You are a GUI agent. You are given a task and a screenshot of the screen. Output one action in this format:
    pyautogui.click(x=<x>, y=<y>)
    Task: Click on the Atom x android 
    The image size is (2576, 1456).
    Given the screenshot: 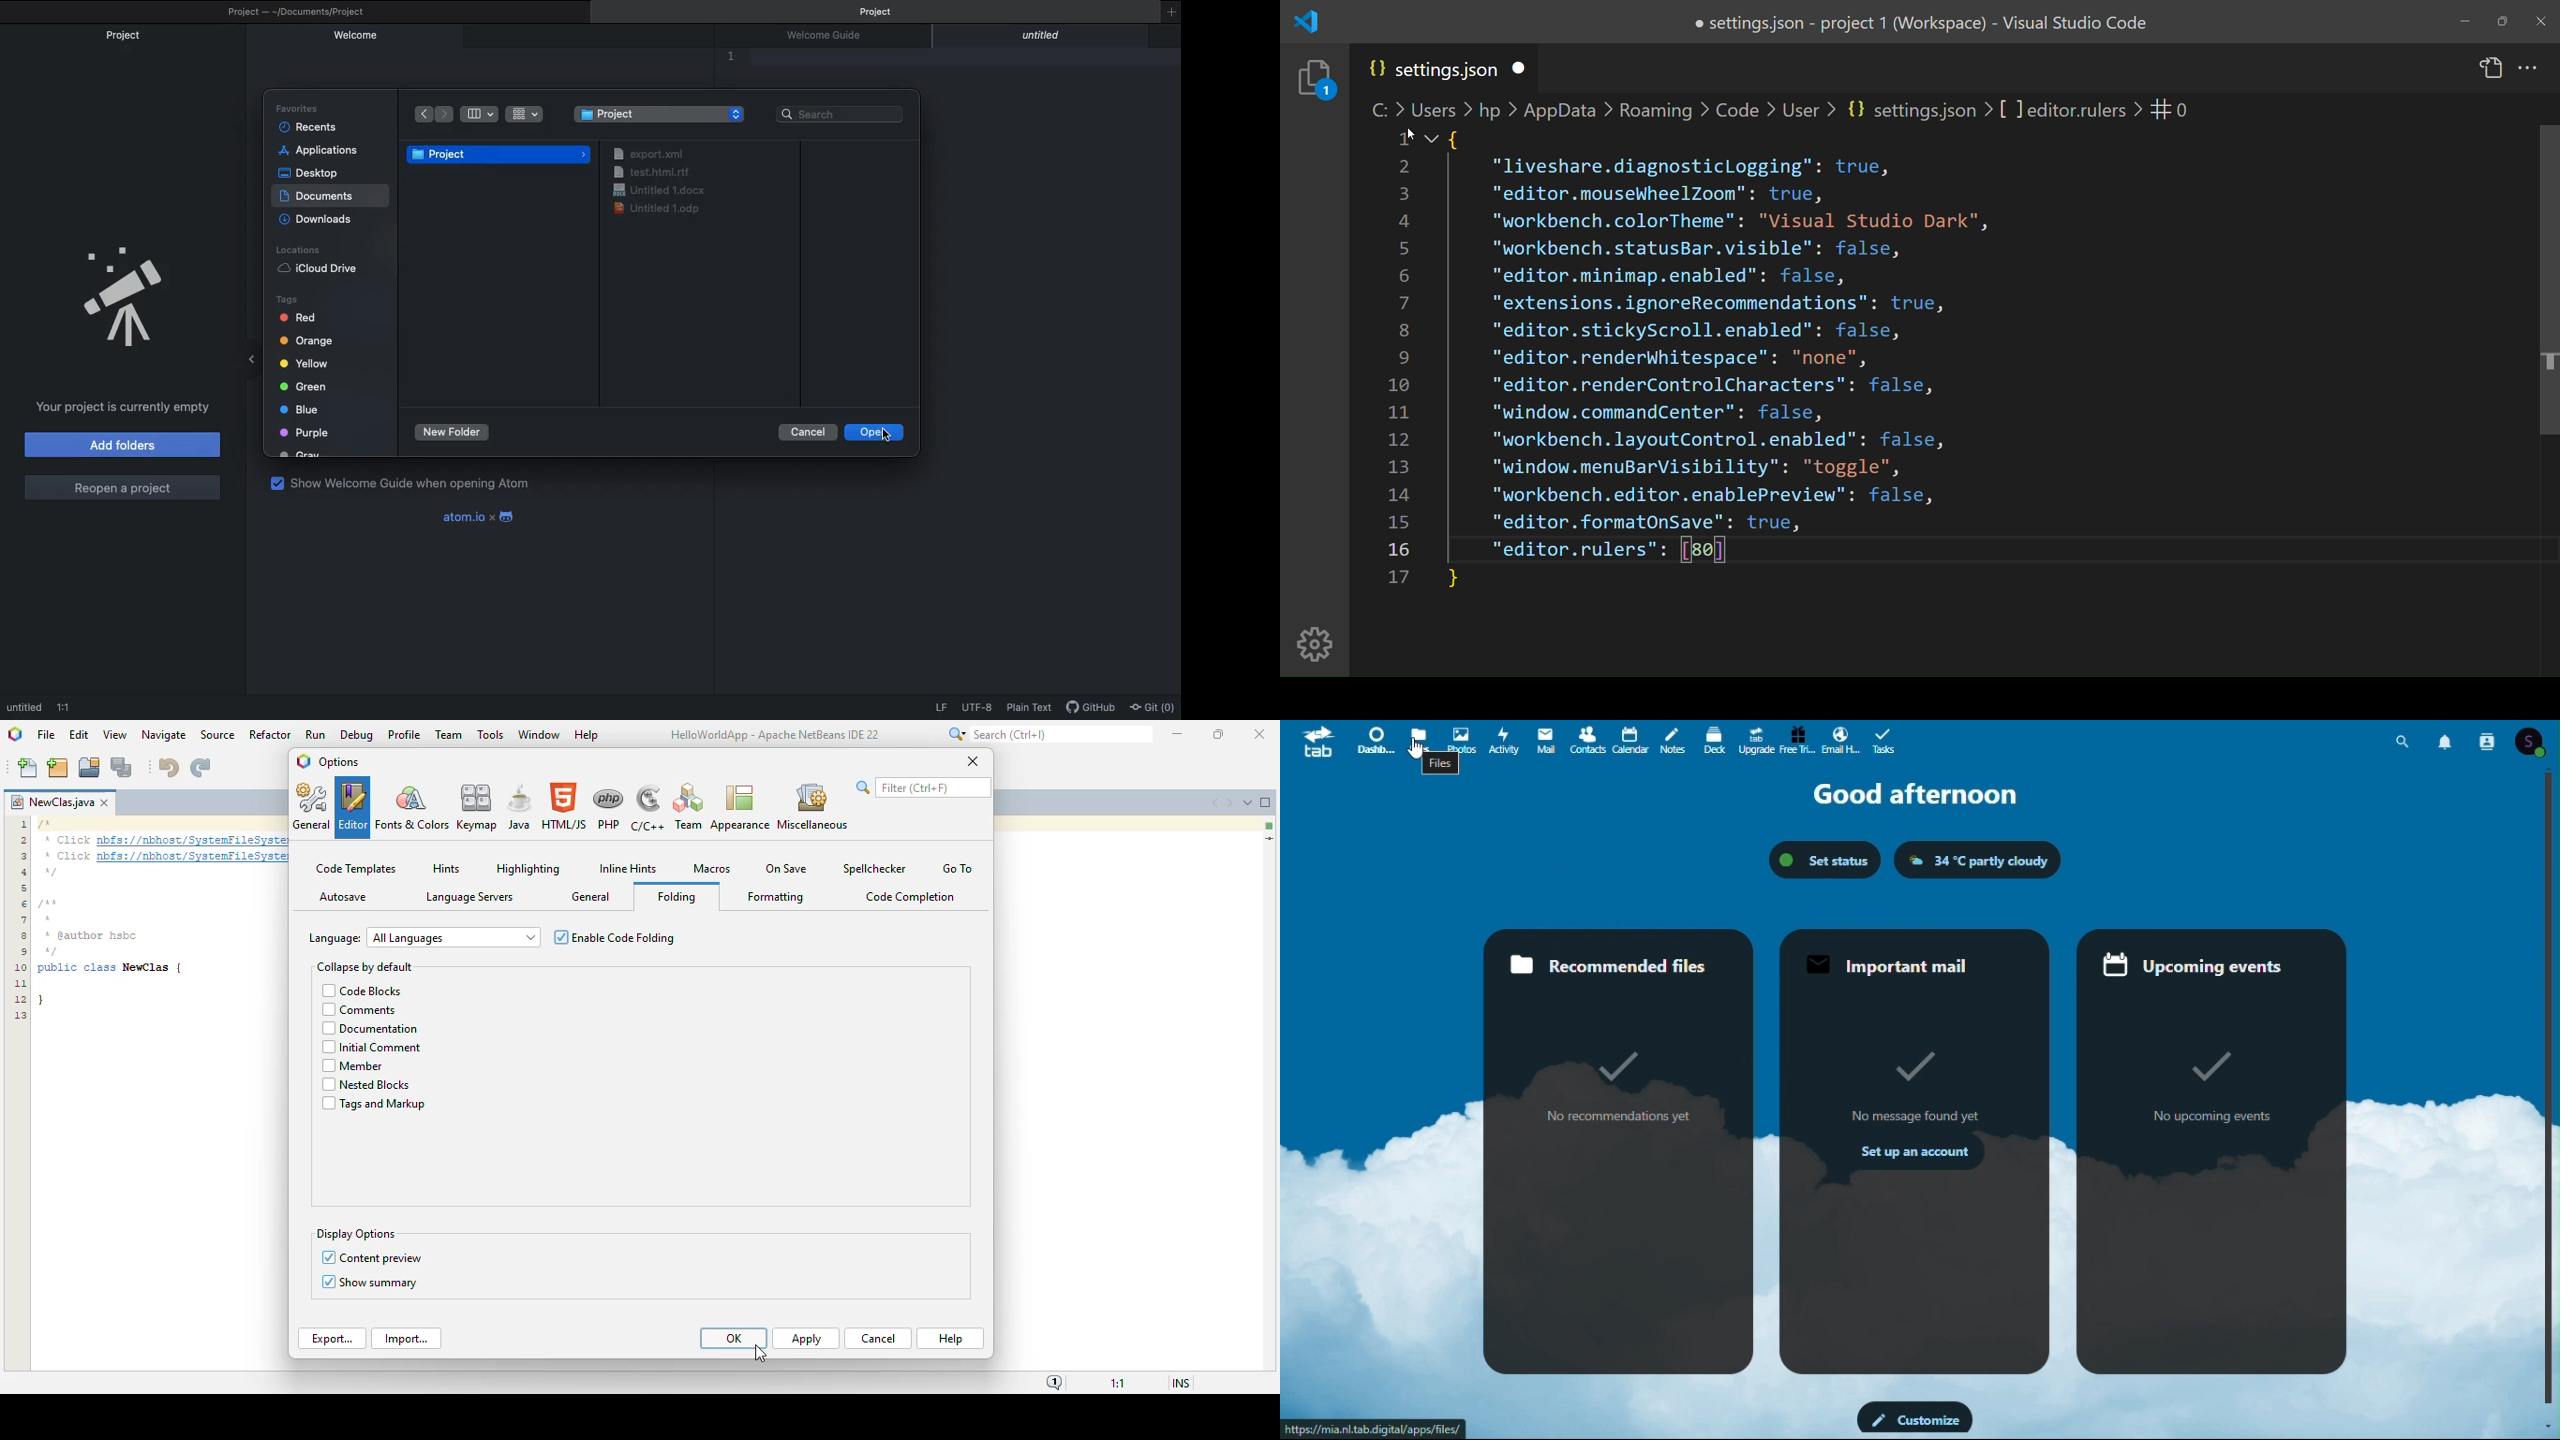 What is the action you would take?
    pyautogui.click(x=485, y=517)
    